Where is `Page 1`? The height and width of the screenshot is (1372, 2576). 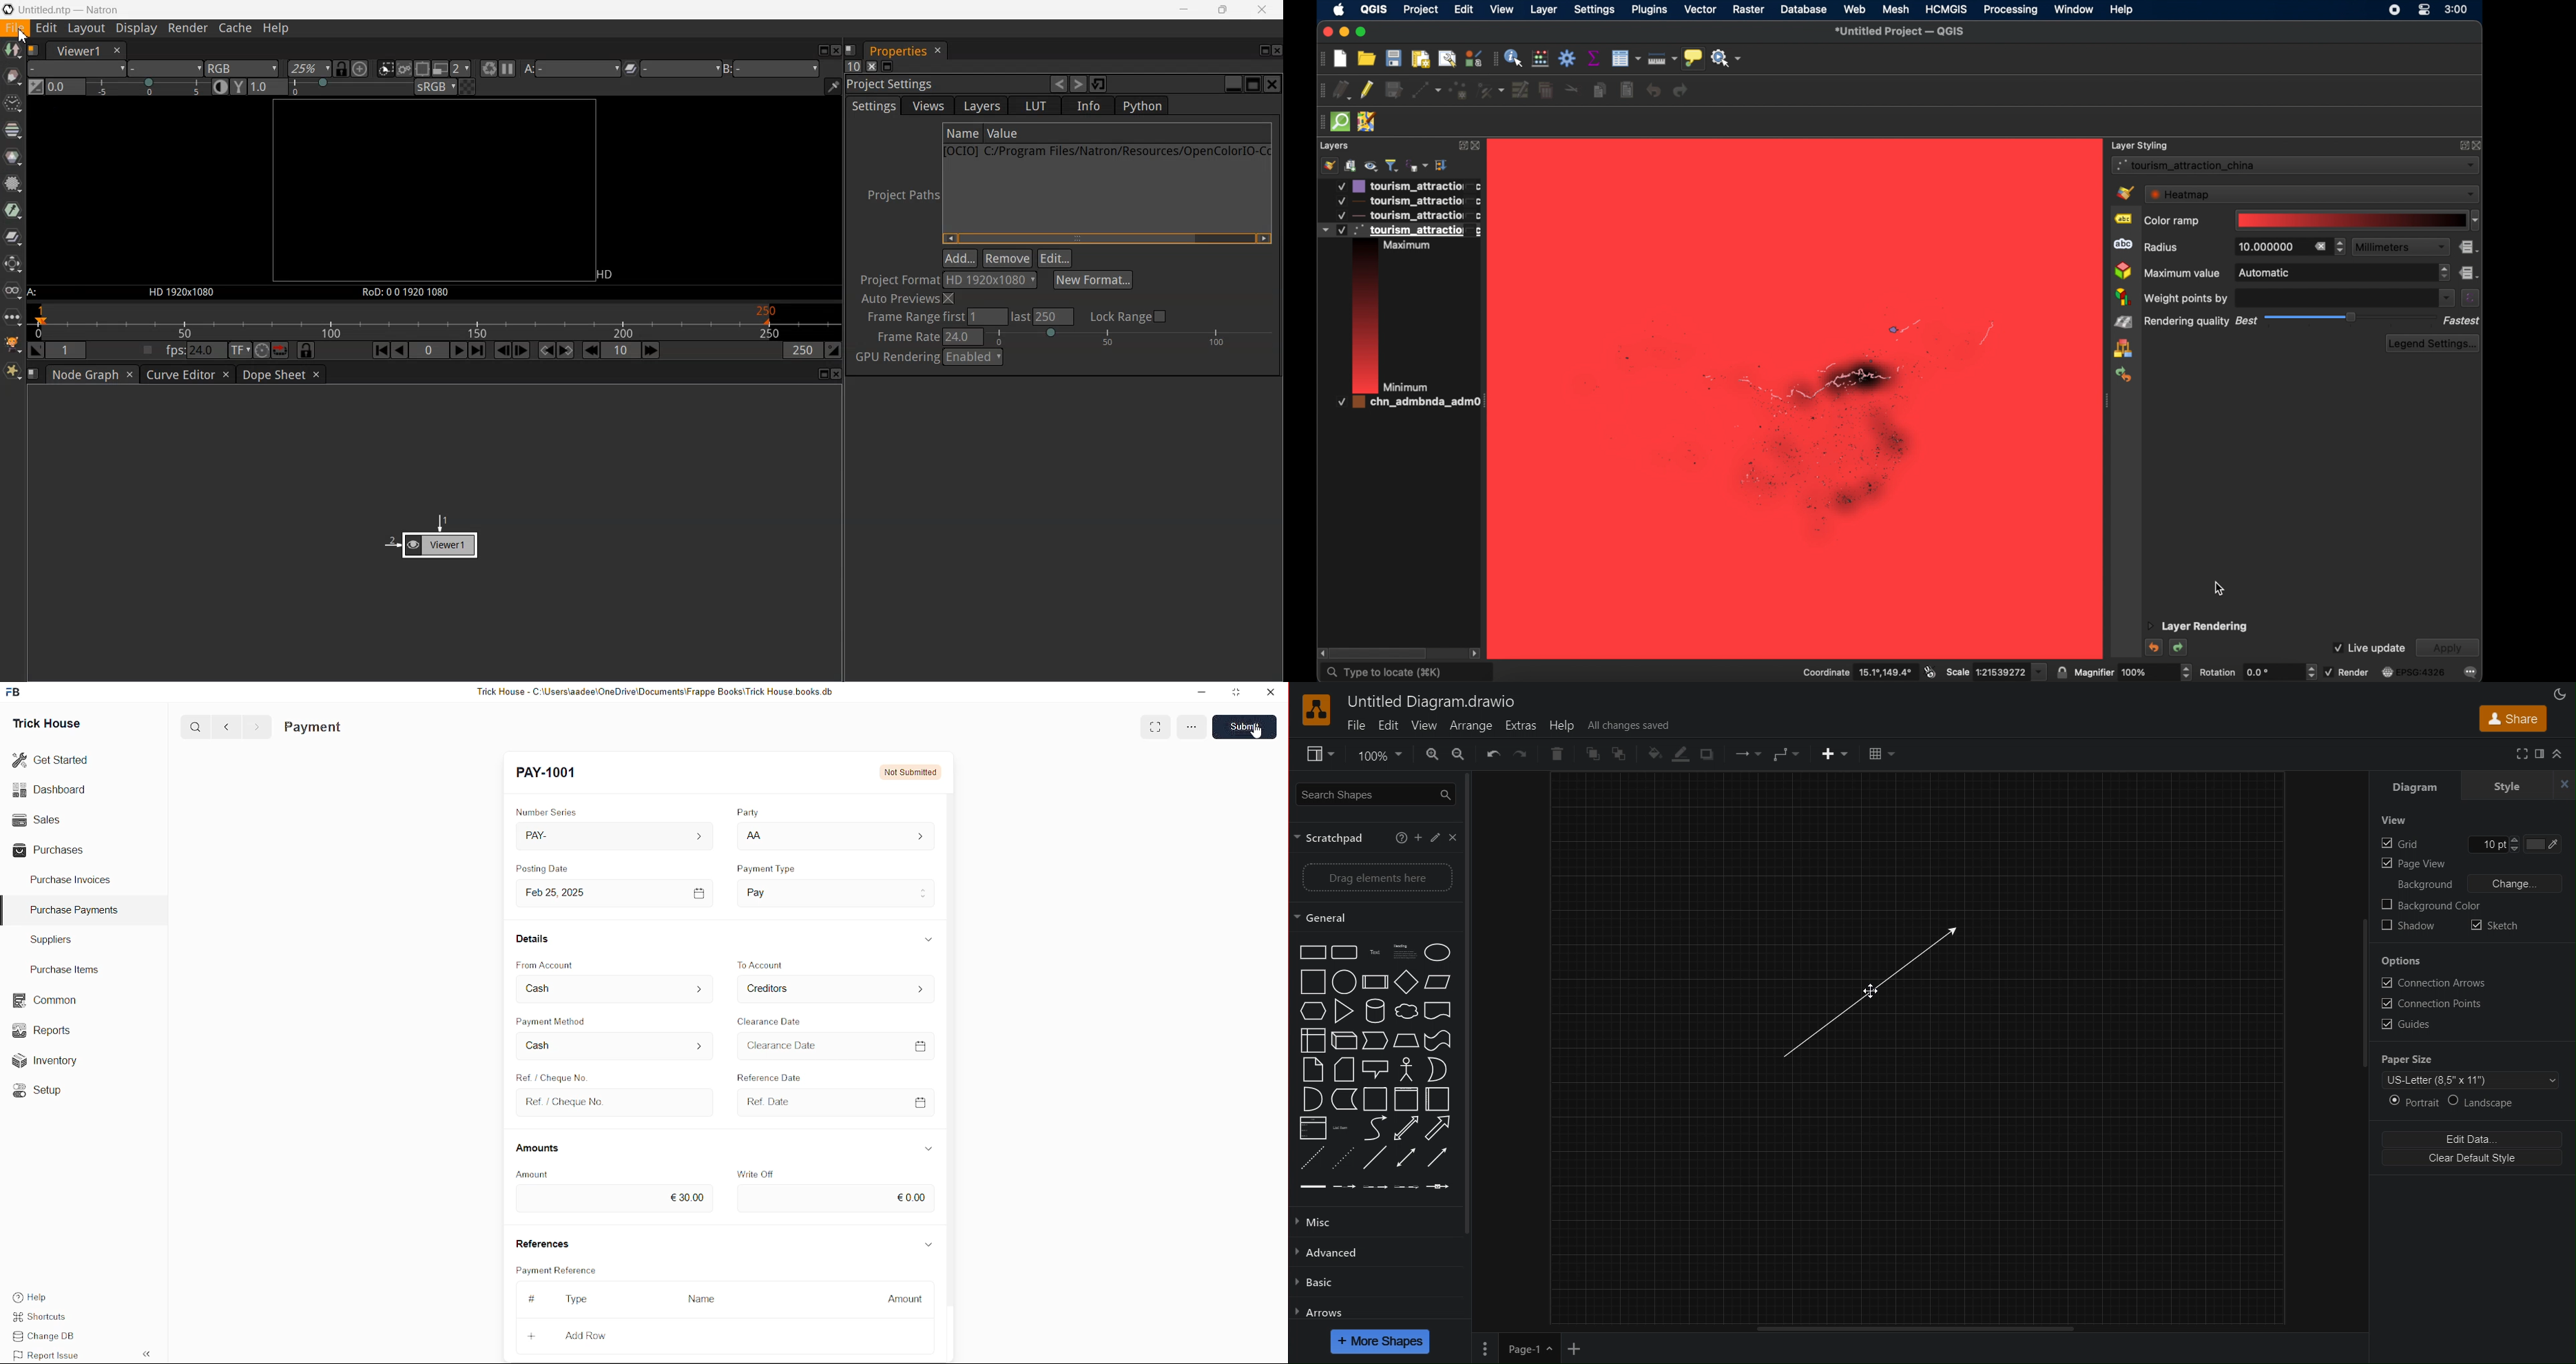 Page 1 is located at coordinates (1528, 1349).